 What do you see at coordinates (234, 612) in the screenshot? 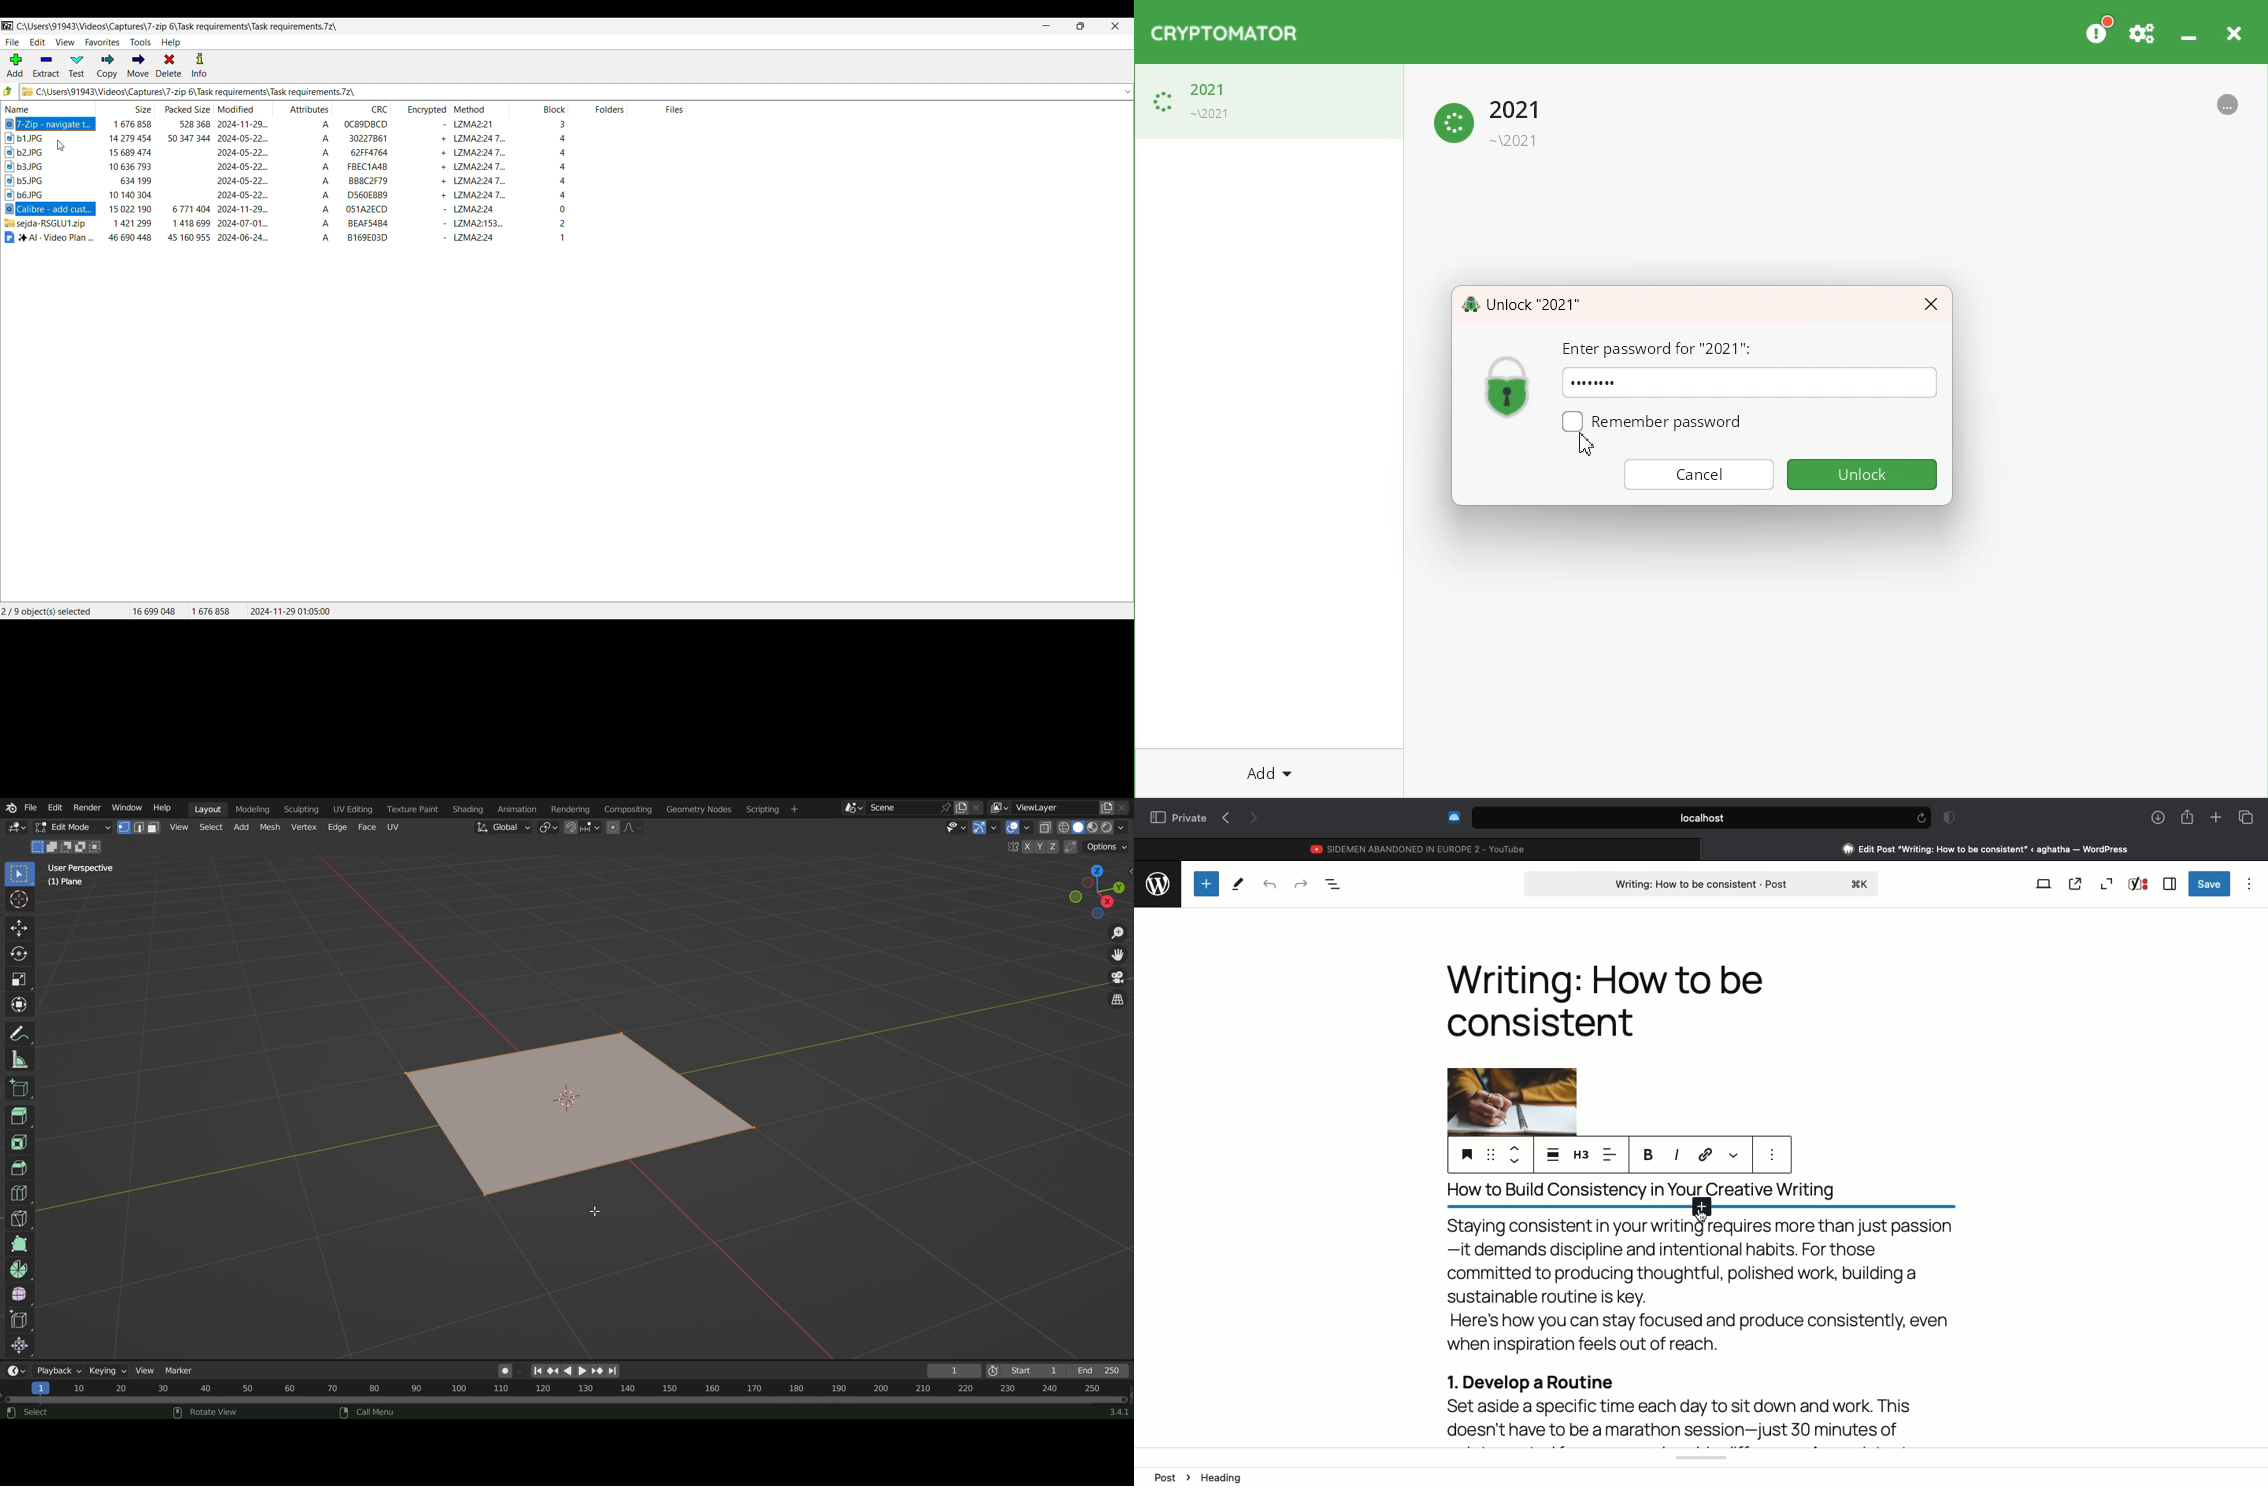
I see `Details of selected files` at bounding box center [234, 612].